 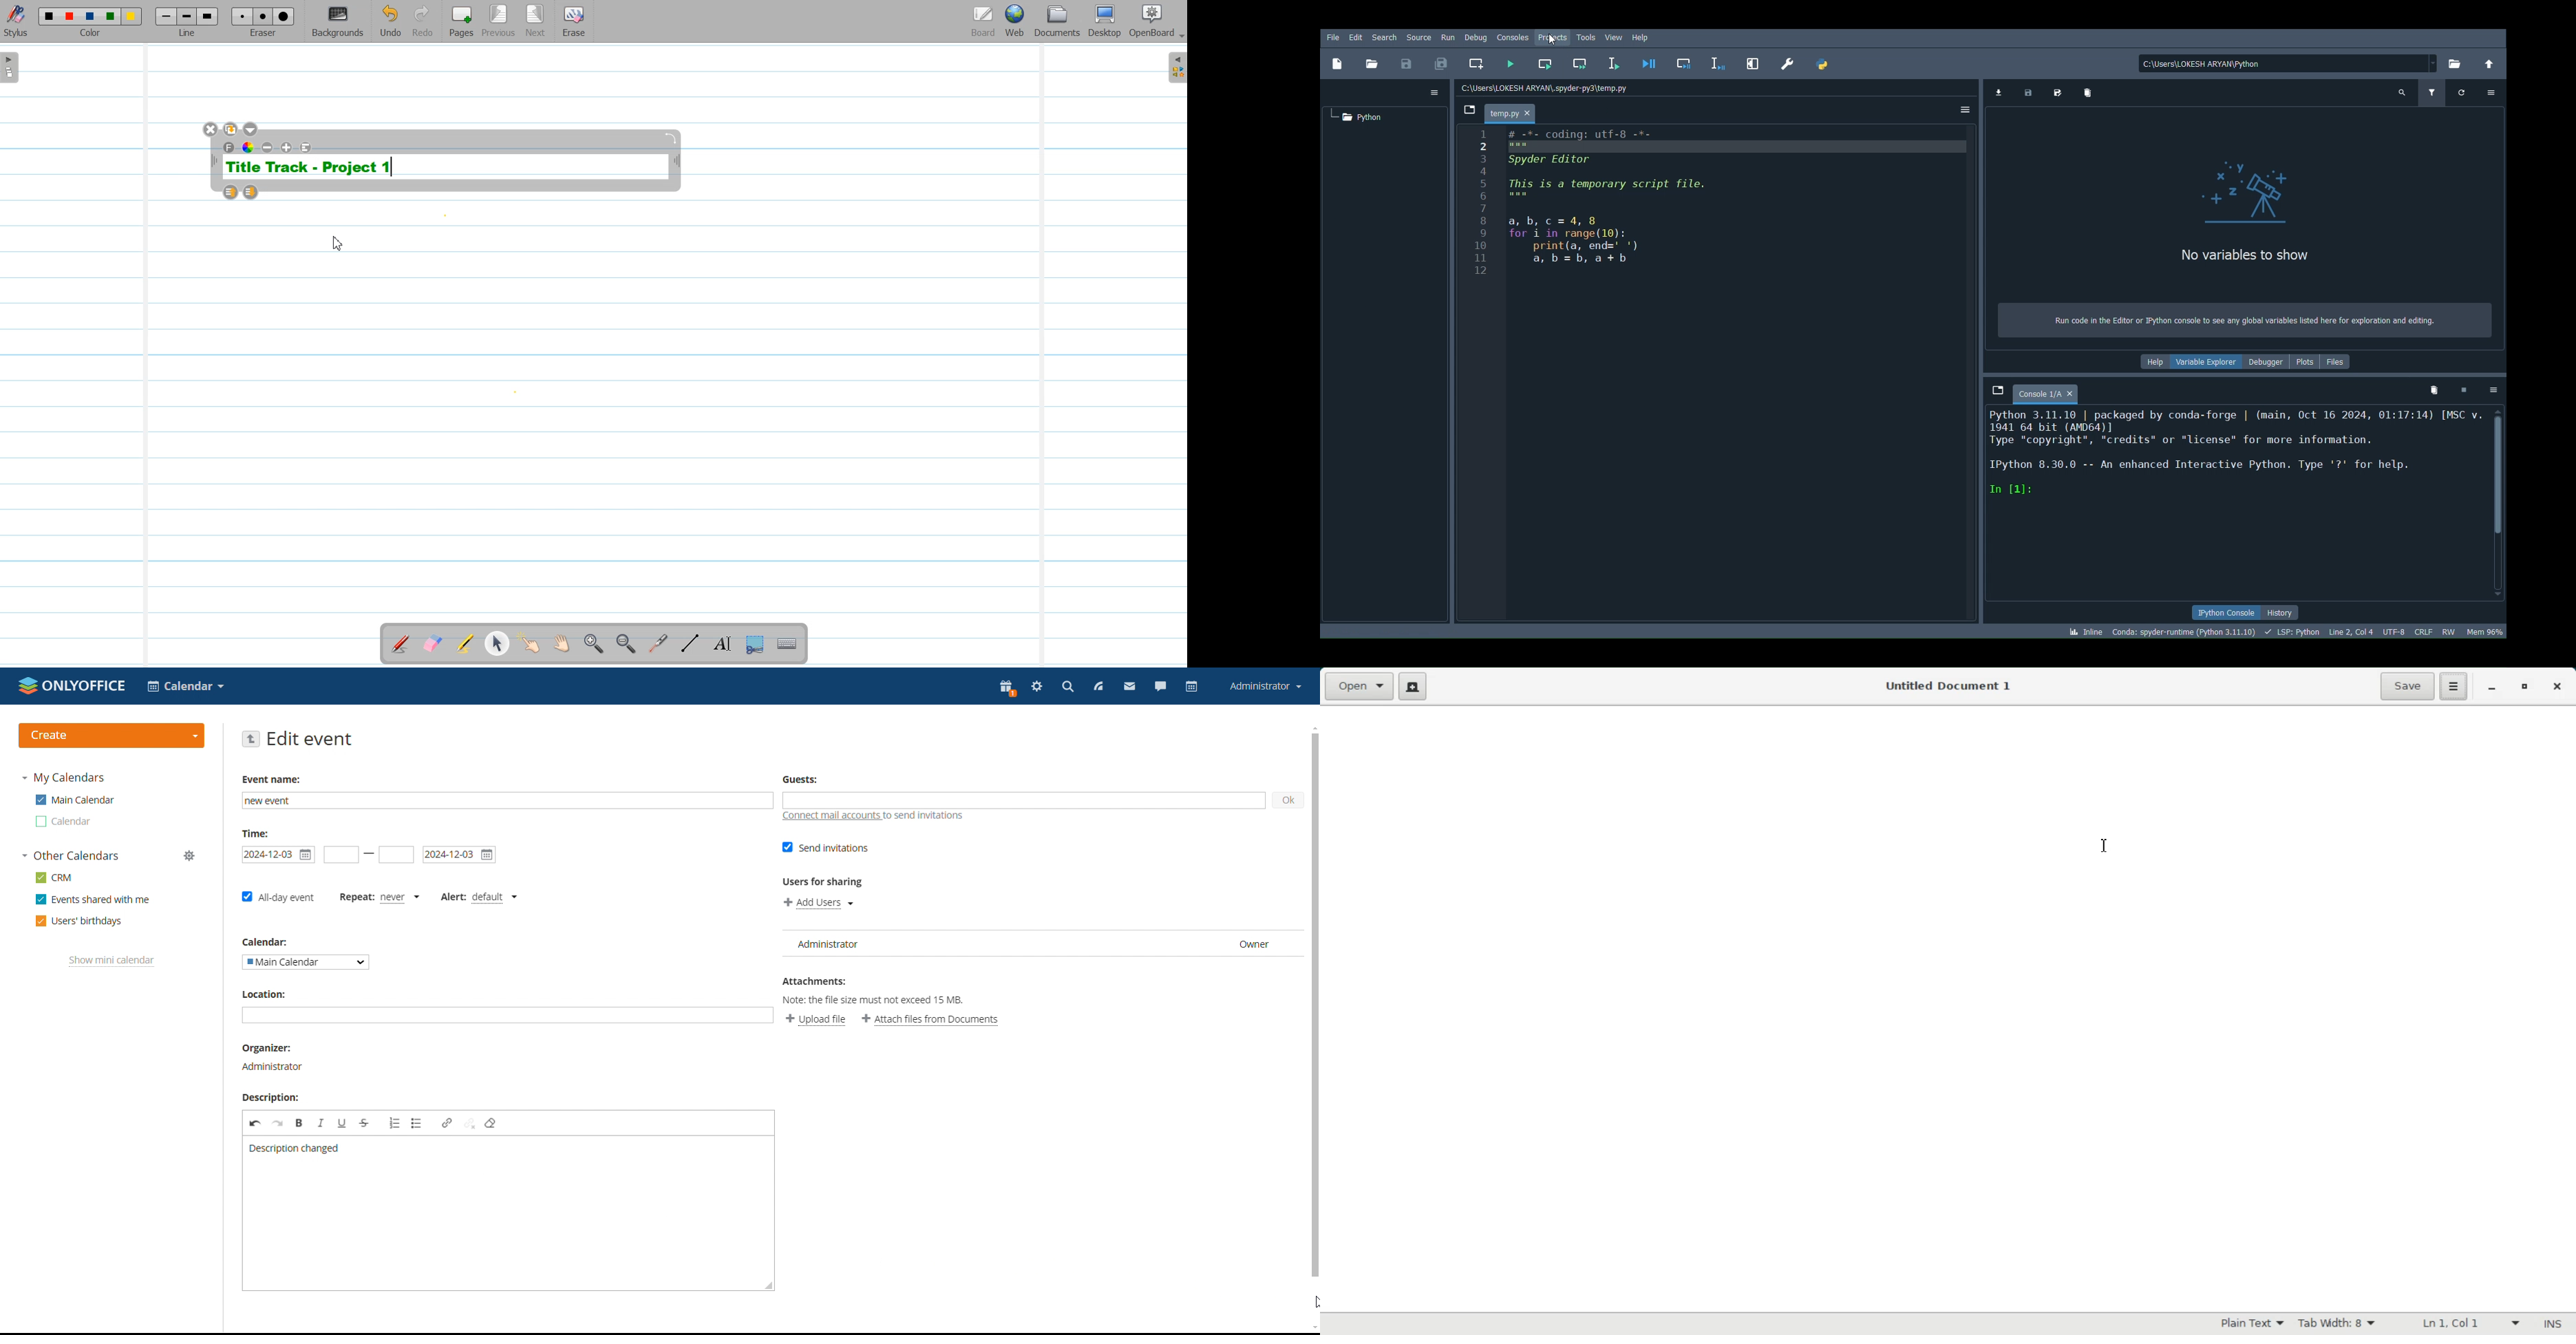 I want to click on Edit, so click(x=1355, y=36).